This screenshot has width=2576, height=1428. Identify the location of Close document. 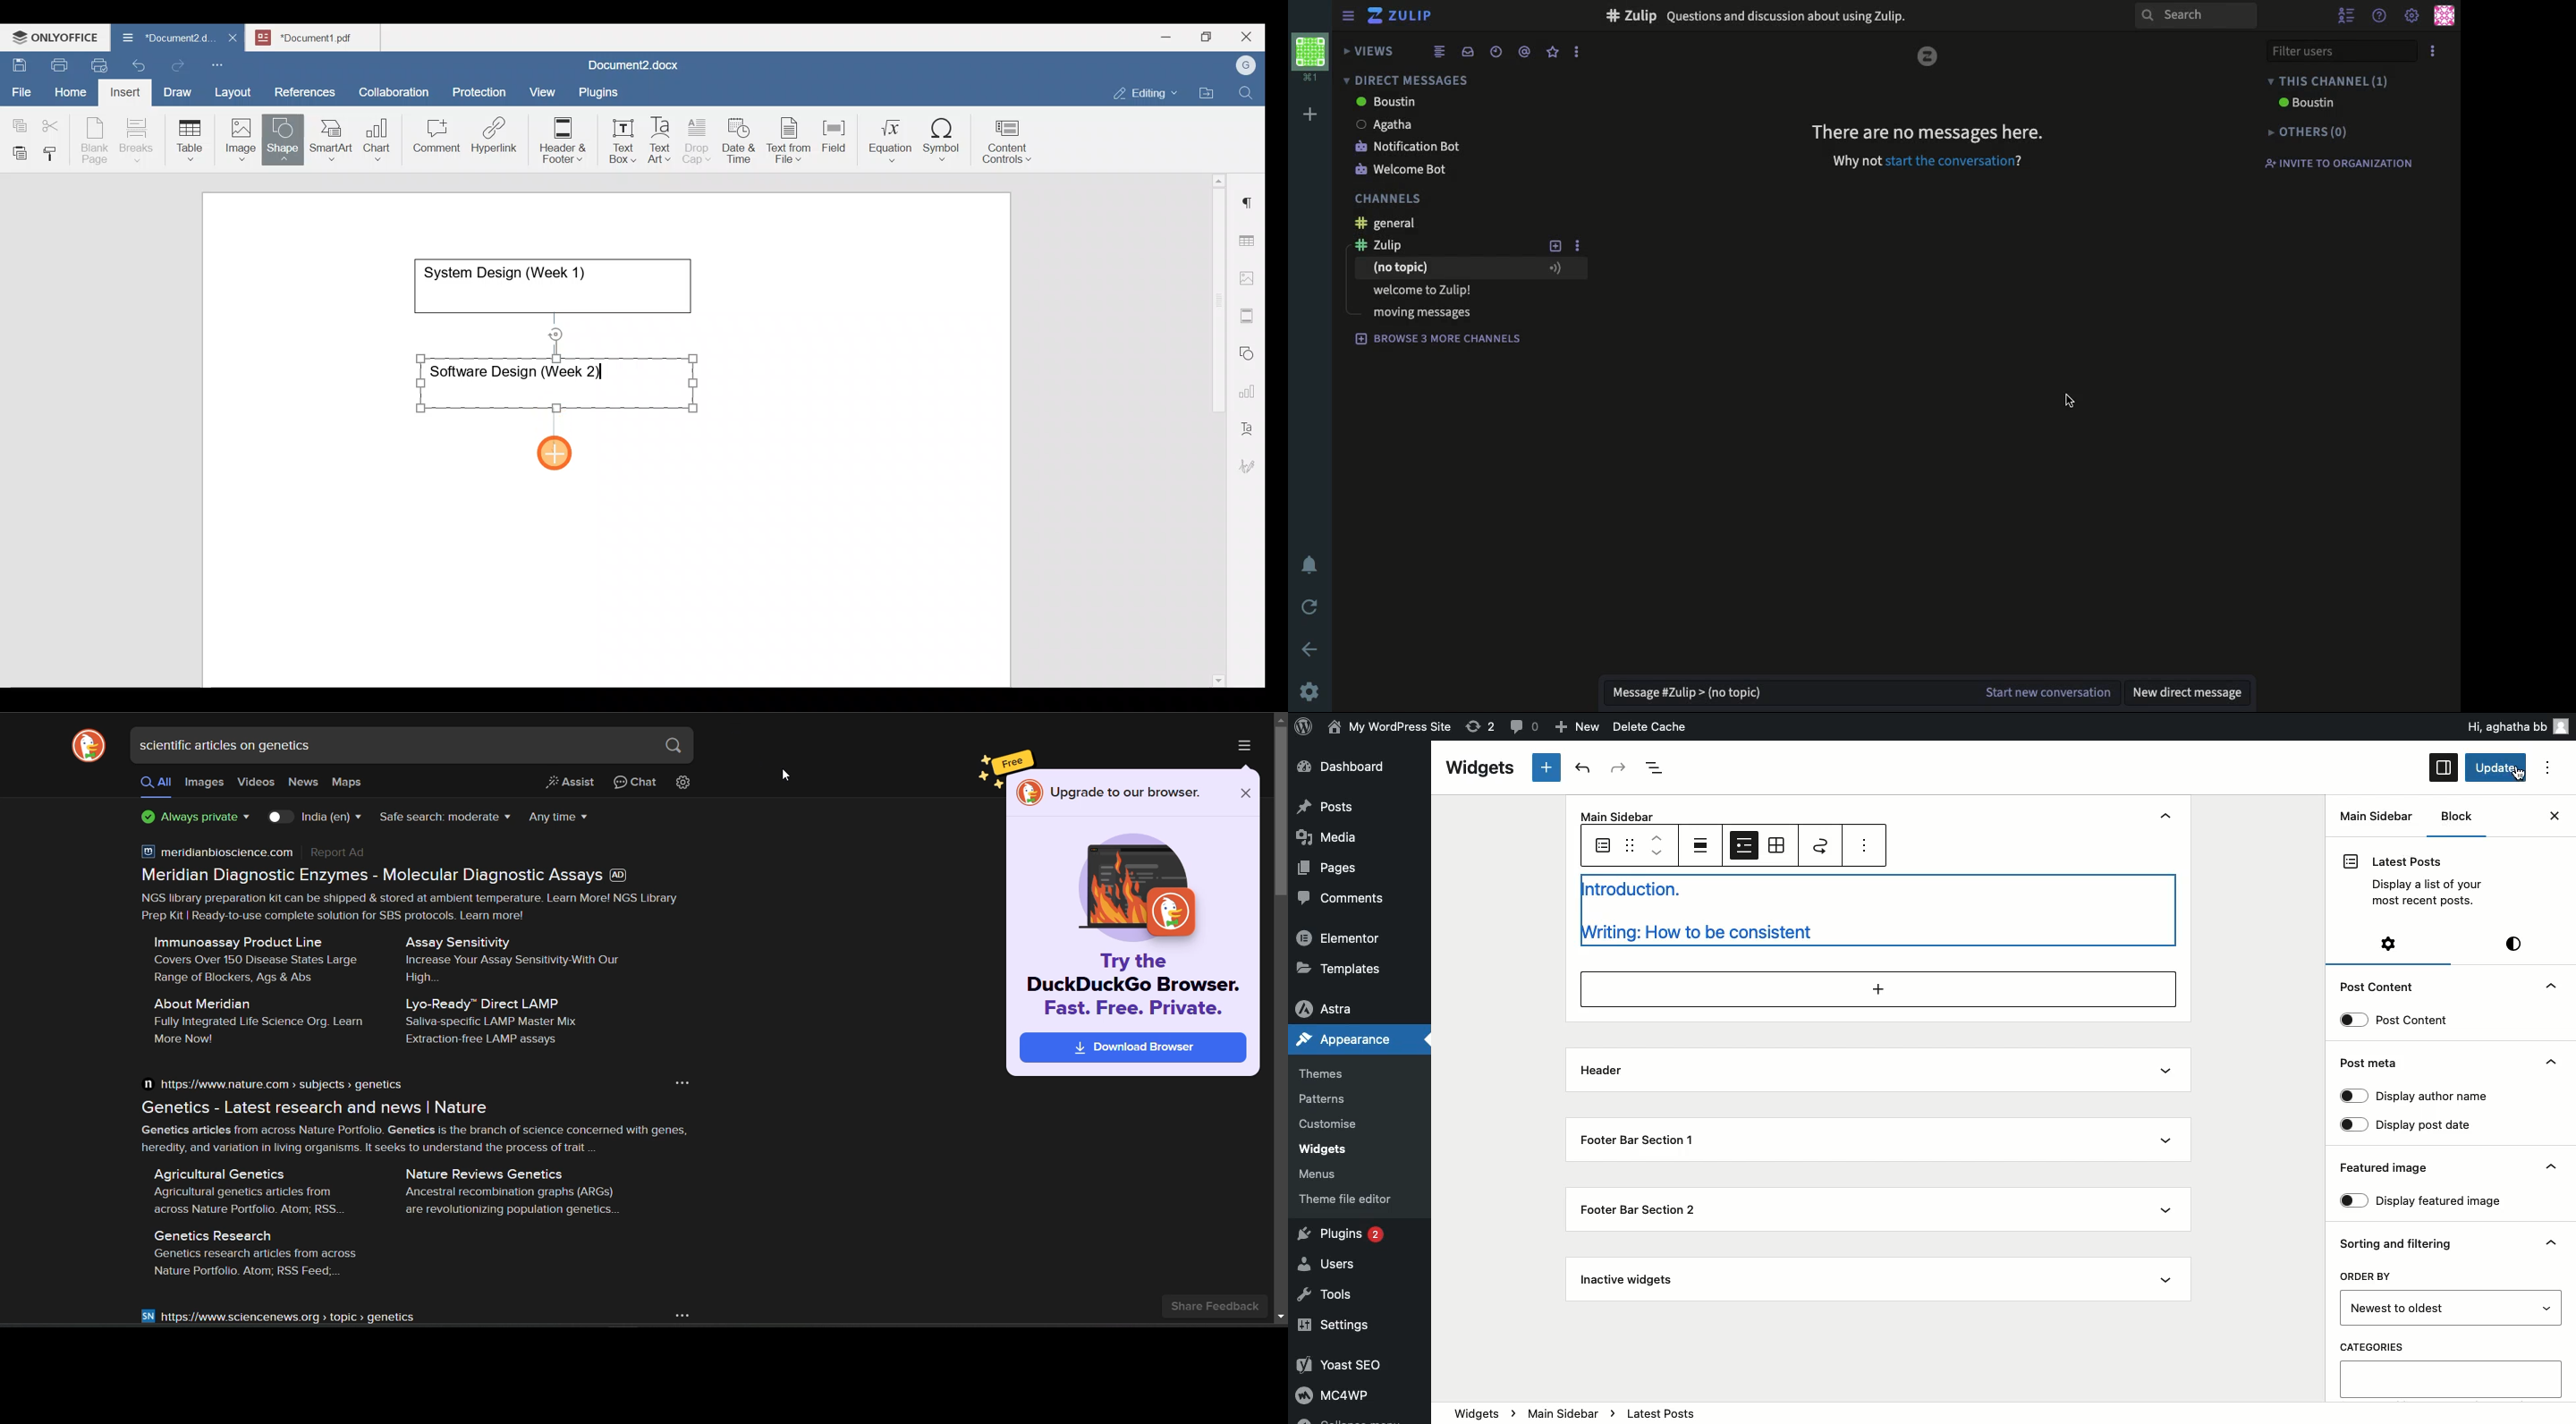
(233, 39).